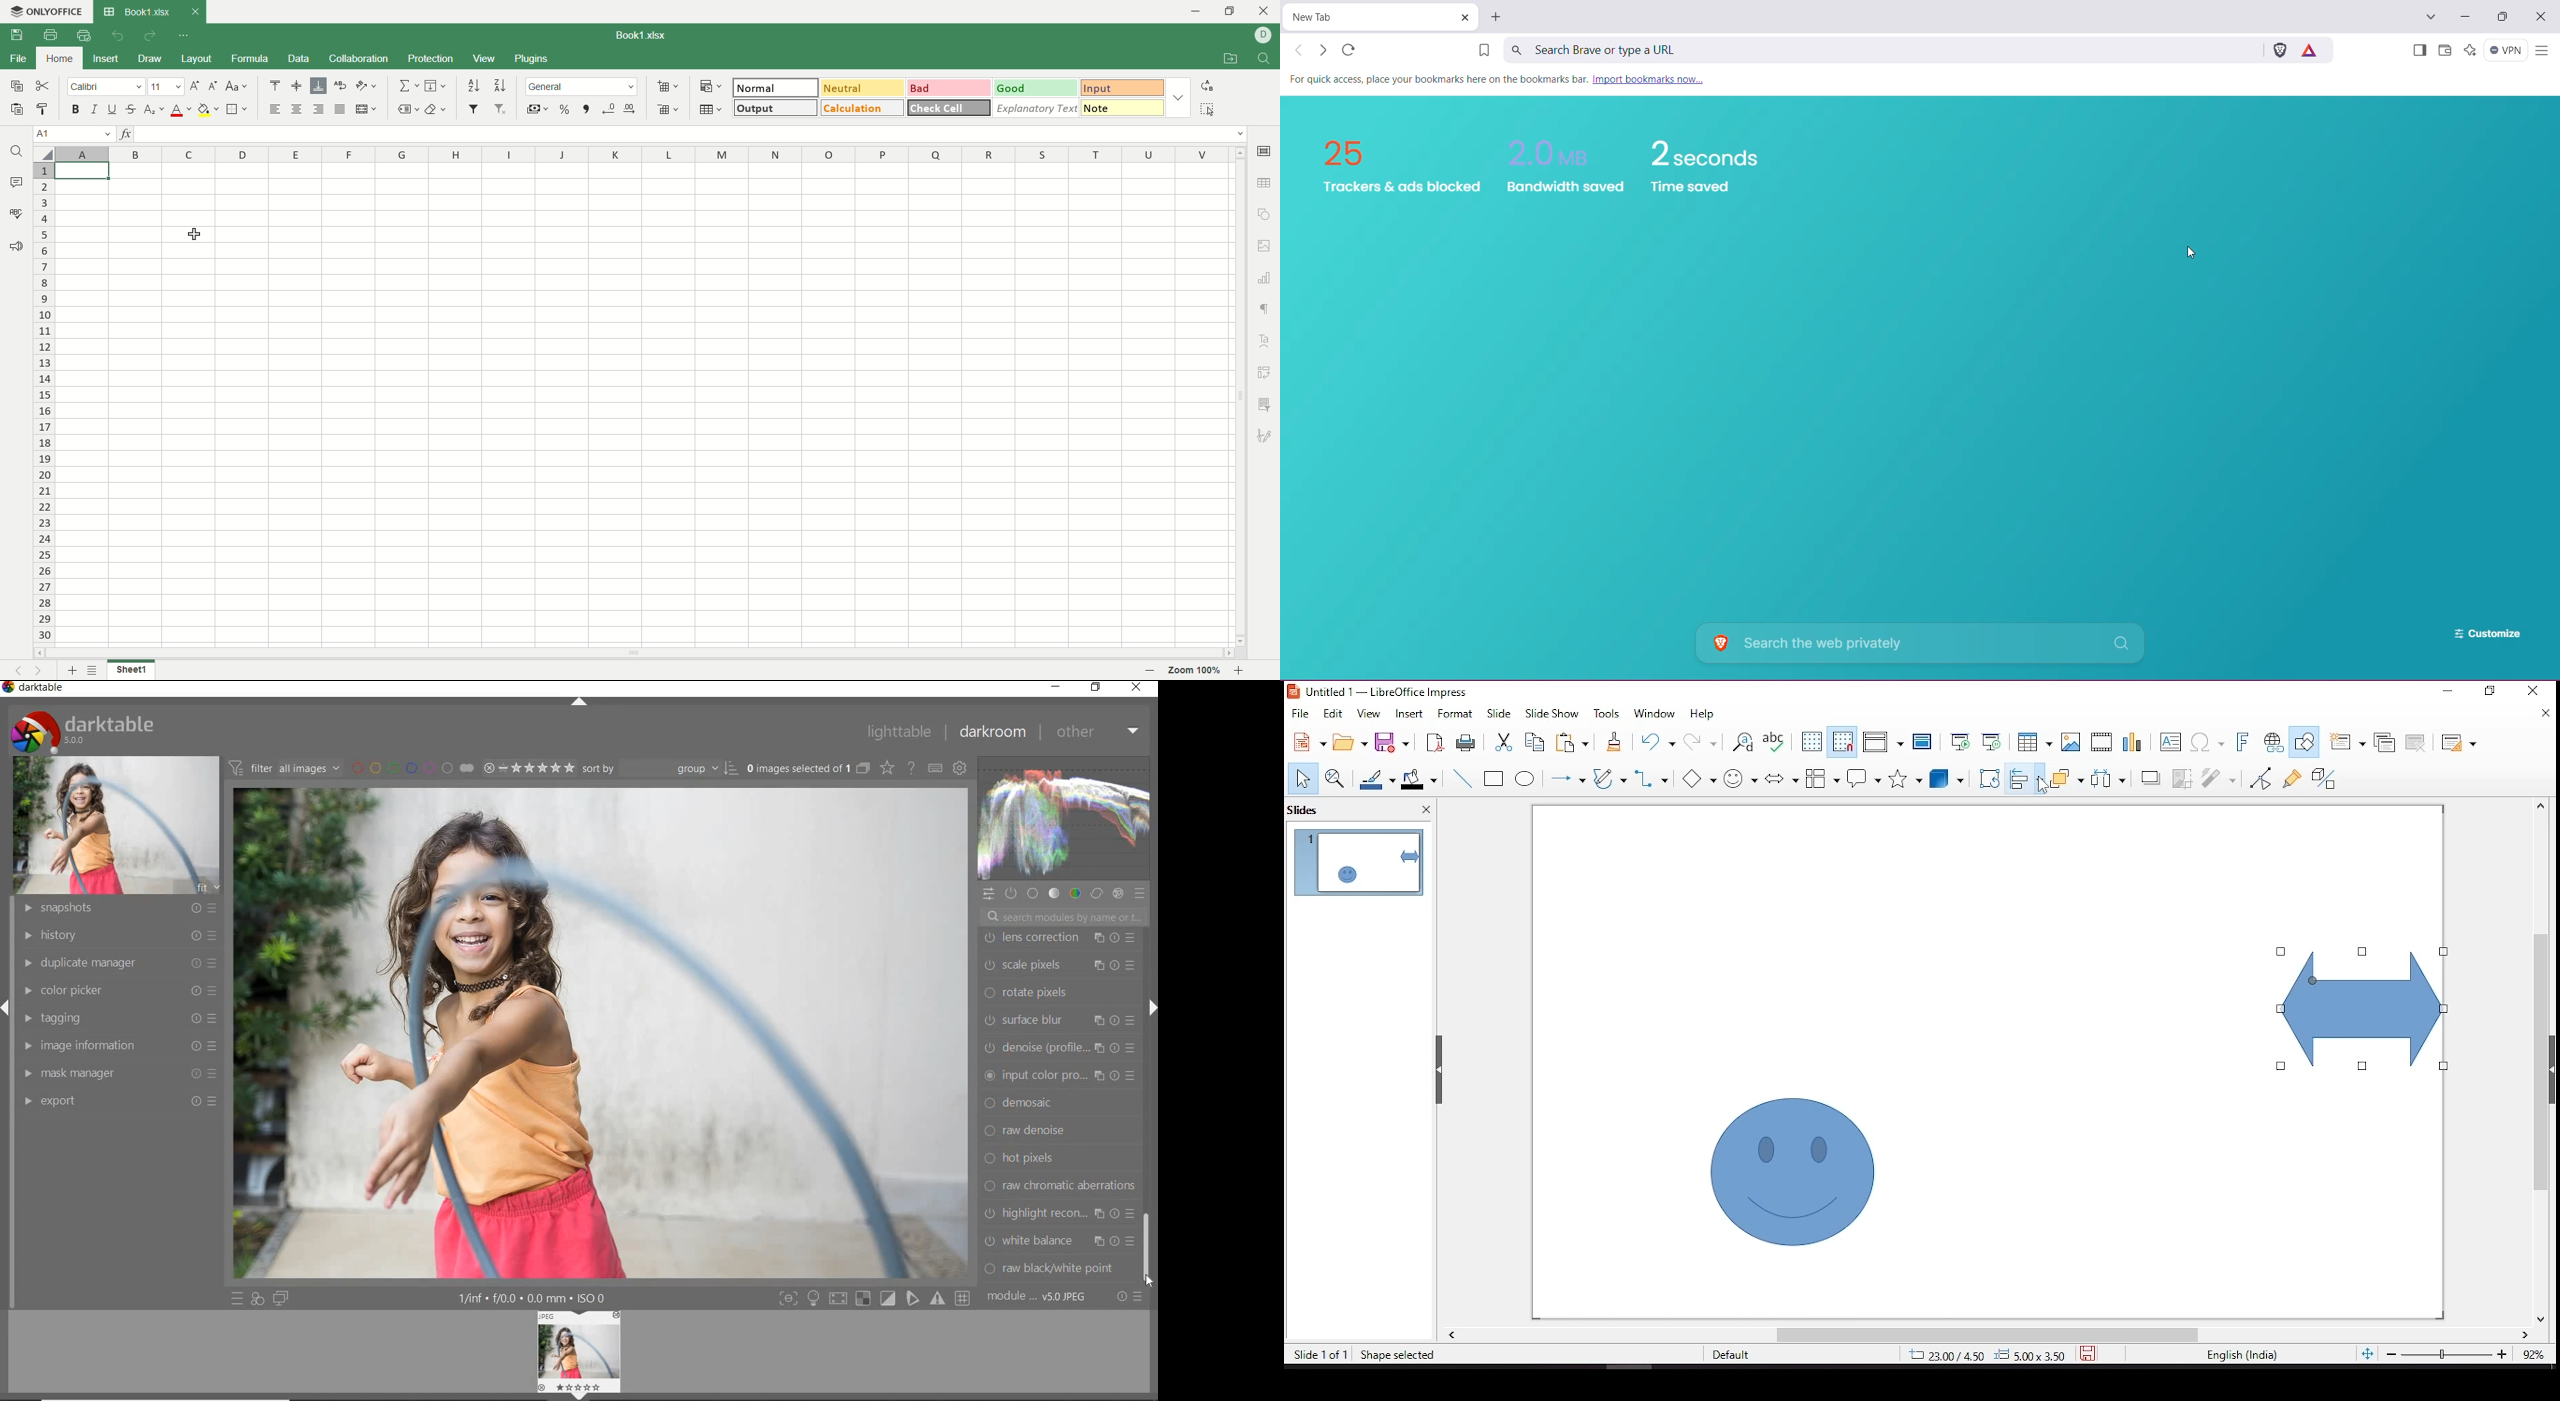 This screenshot has width=2576, height=1428. Describe the element at coordinates (274, 85) in the screenshot. I see `align top` at that location.